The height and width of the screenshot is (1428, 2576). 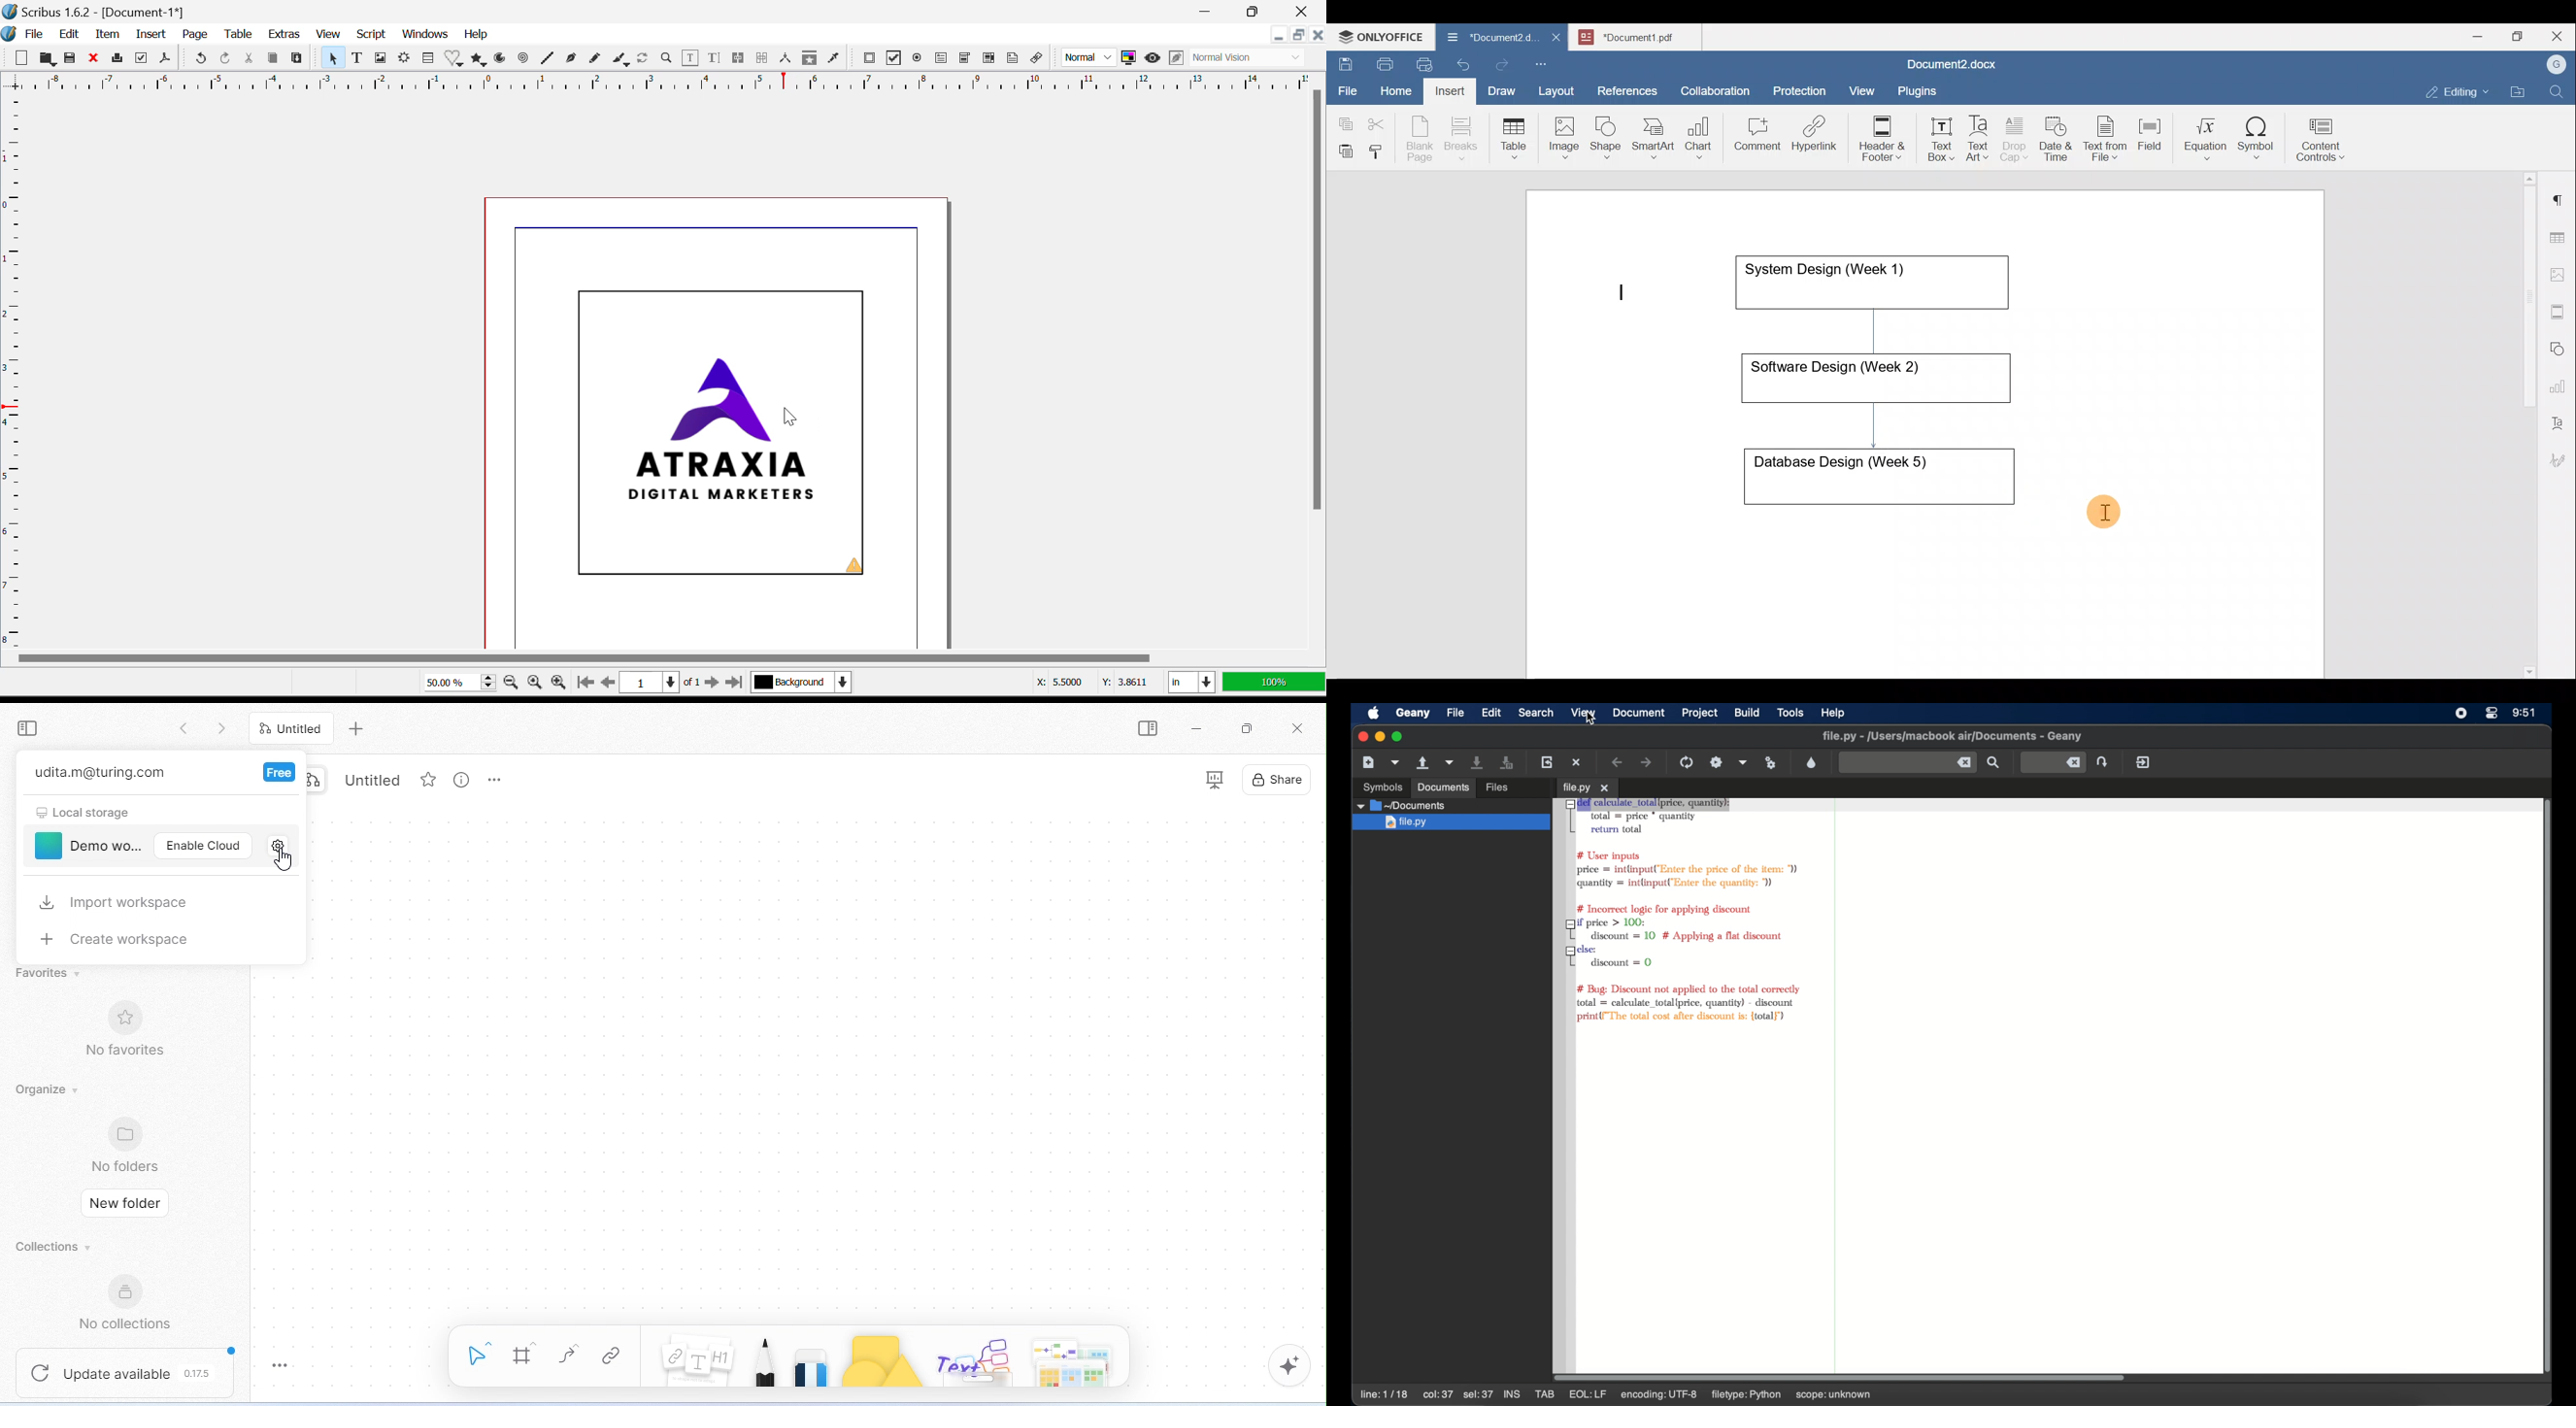 I want to click on jump to the entered line number, so click(x=2104, y=762).